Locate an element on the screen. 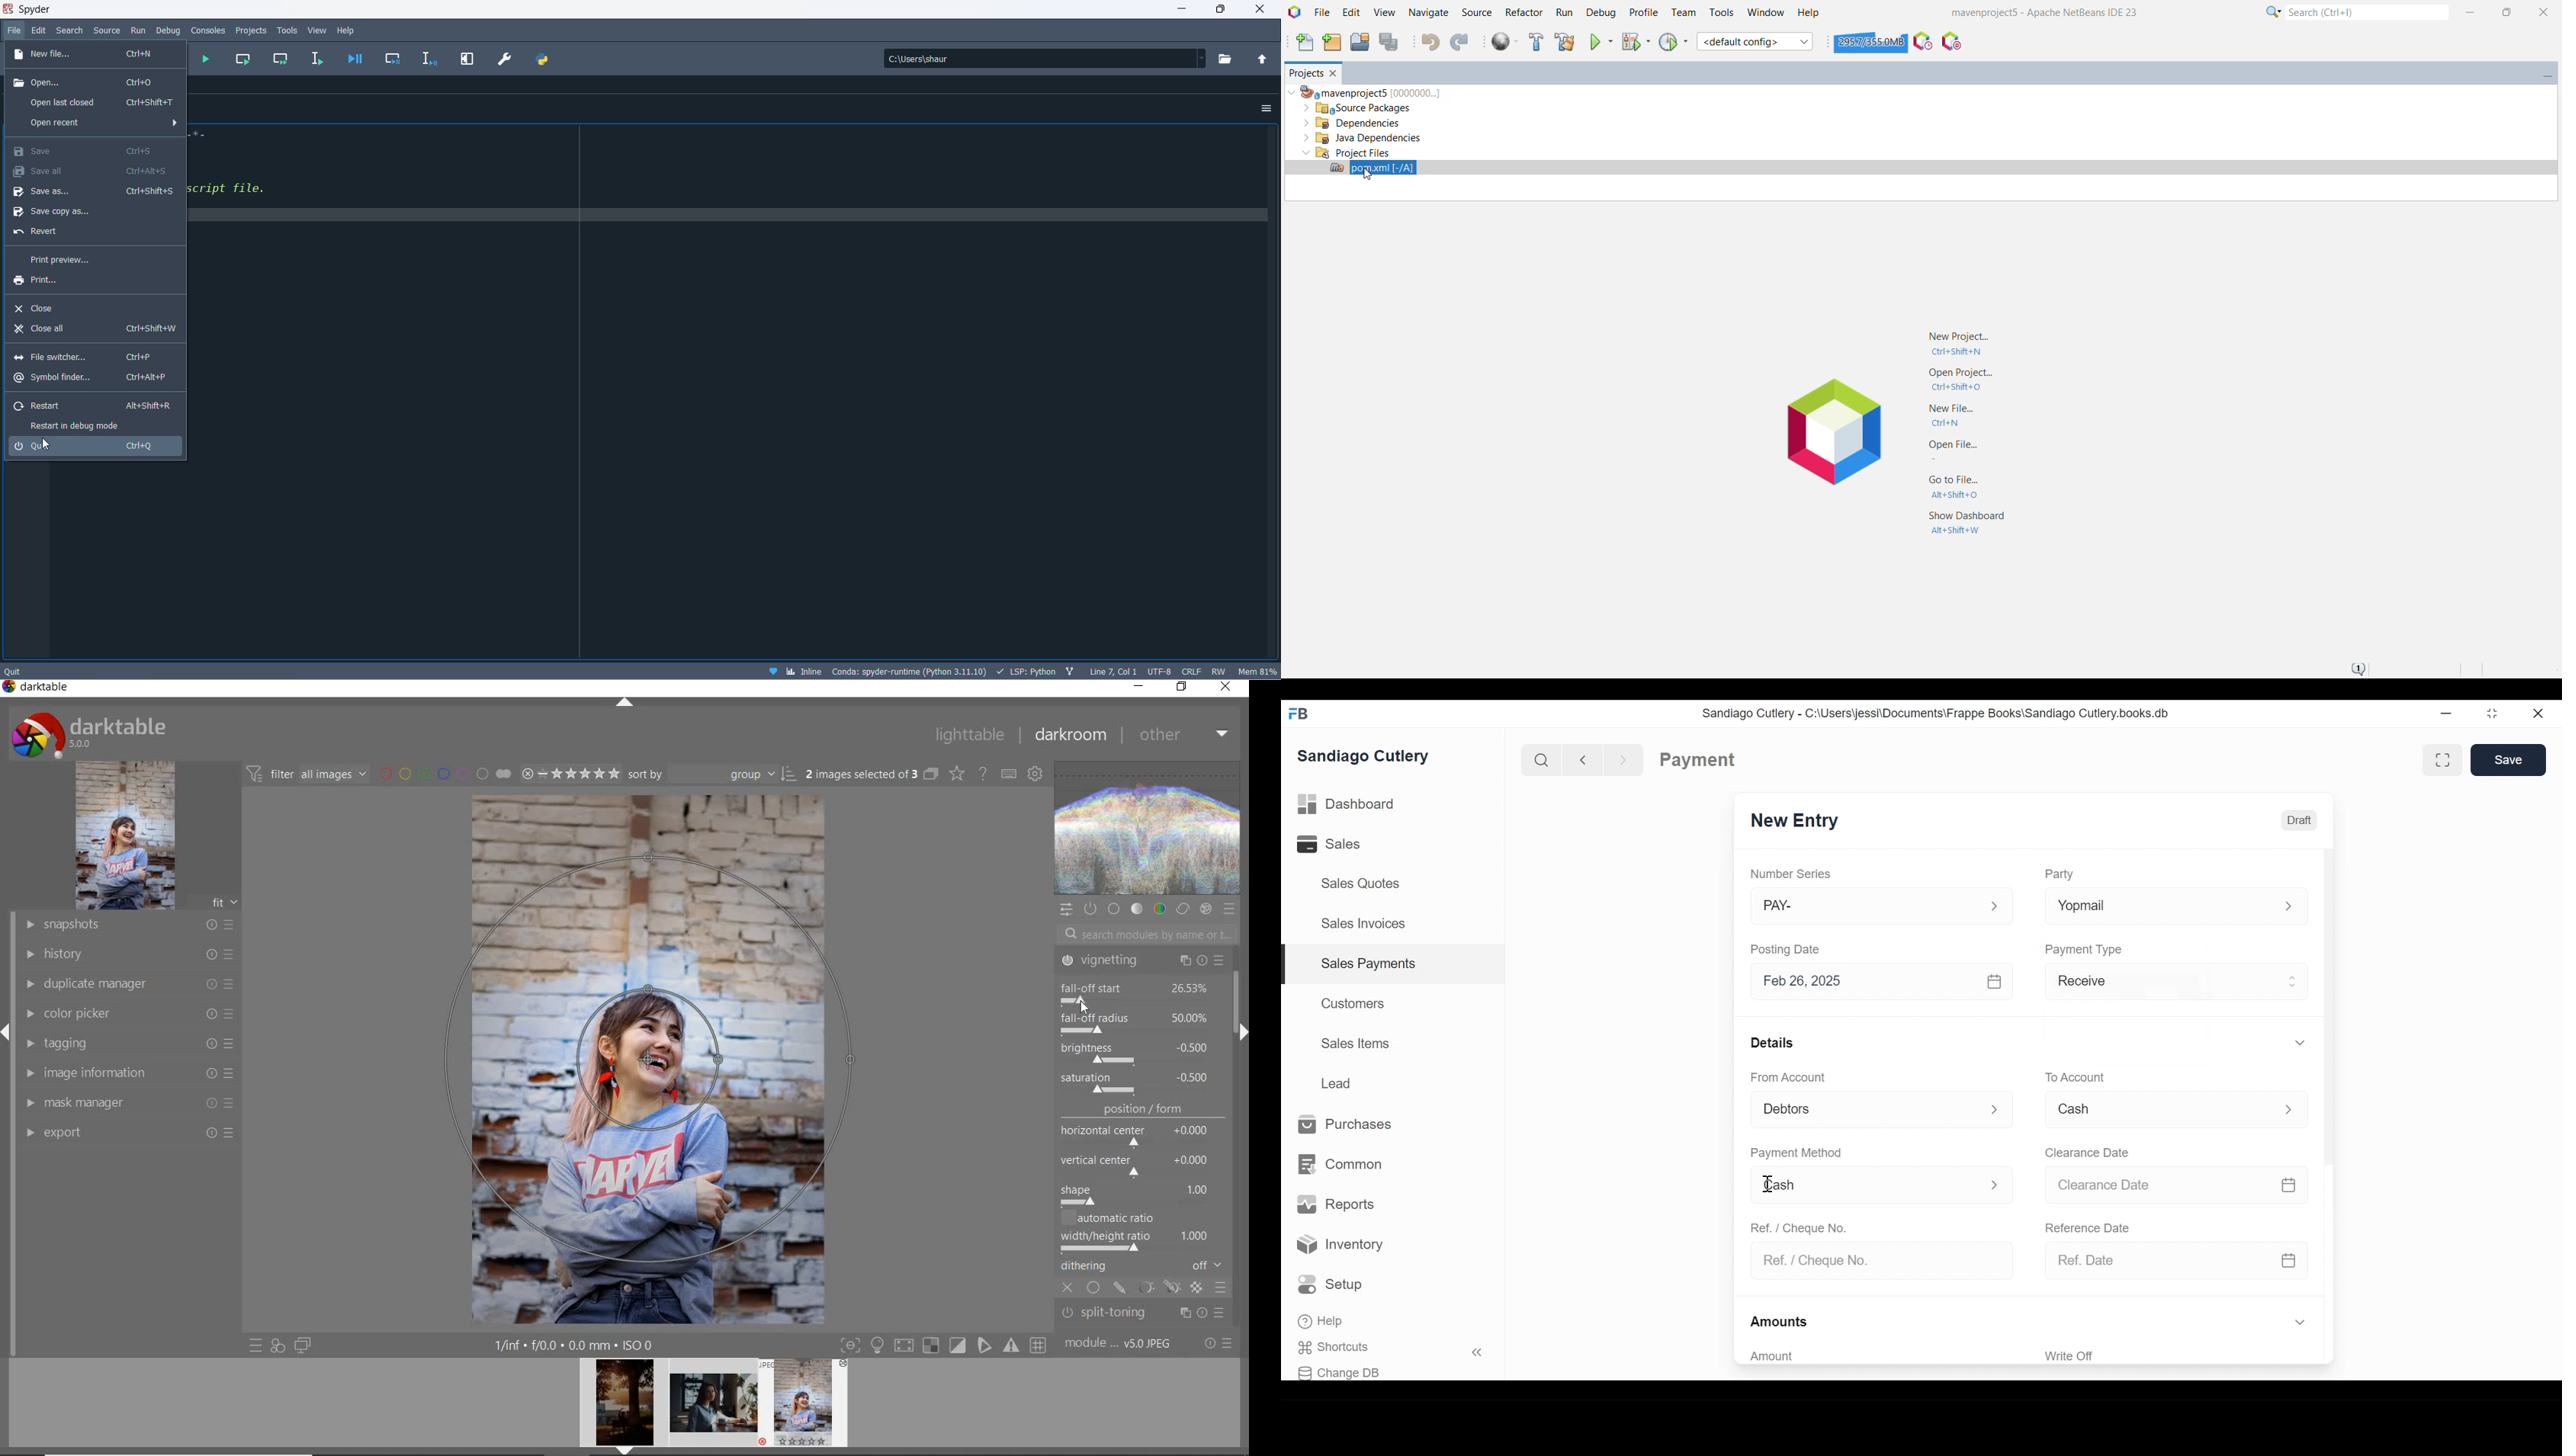 Image resolution: width=2576 pixels, height=1456 pixels. Sales Quotes is located at coordinates (1359, 883).